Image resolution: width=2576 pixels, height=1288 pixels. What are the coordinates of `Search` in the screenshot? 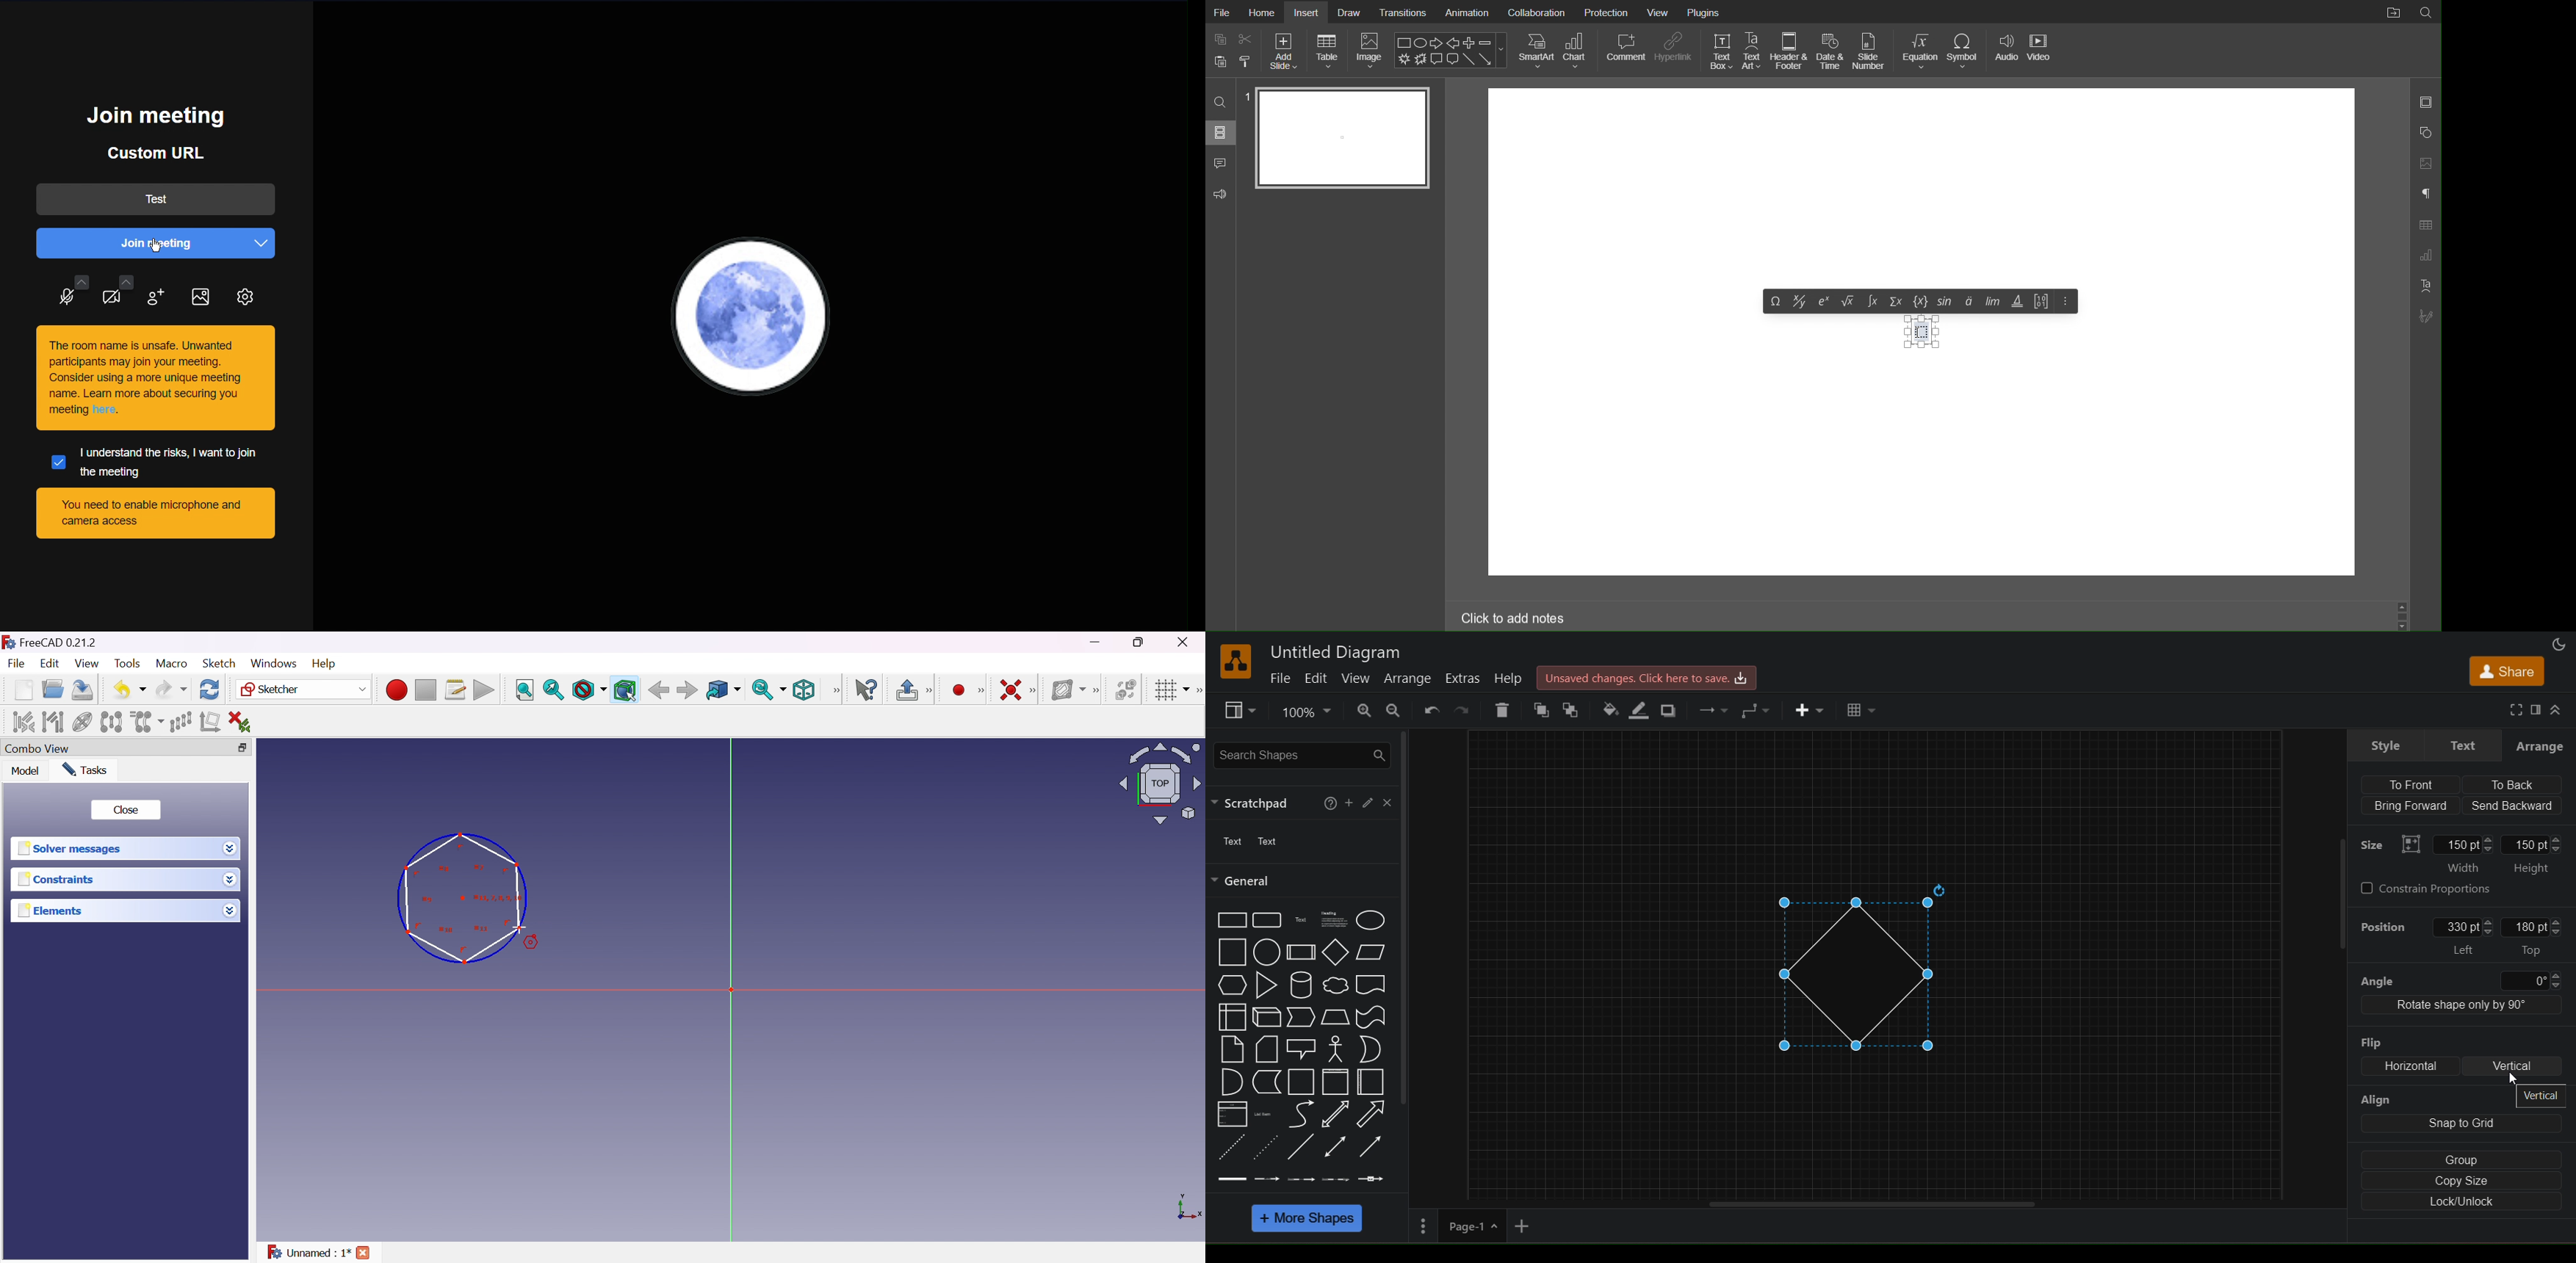 It's located at (2426, 12).